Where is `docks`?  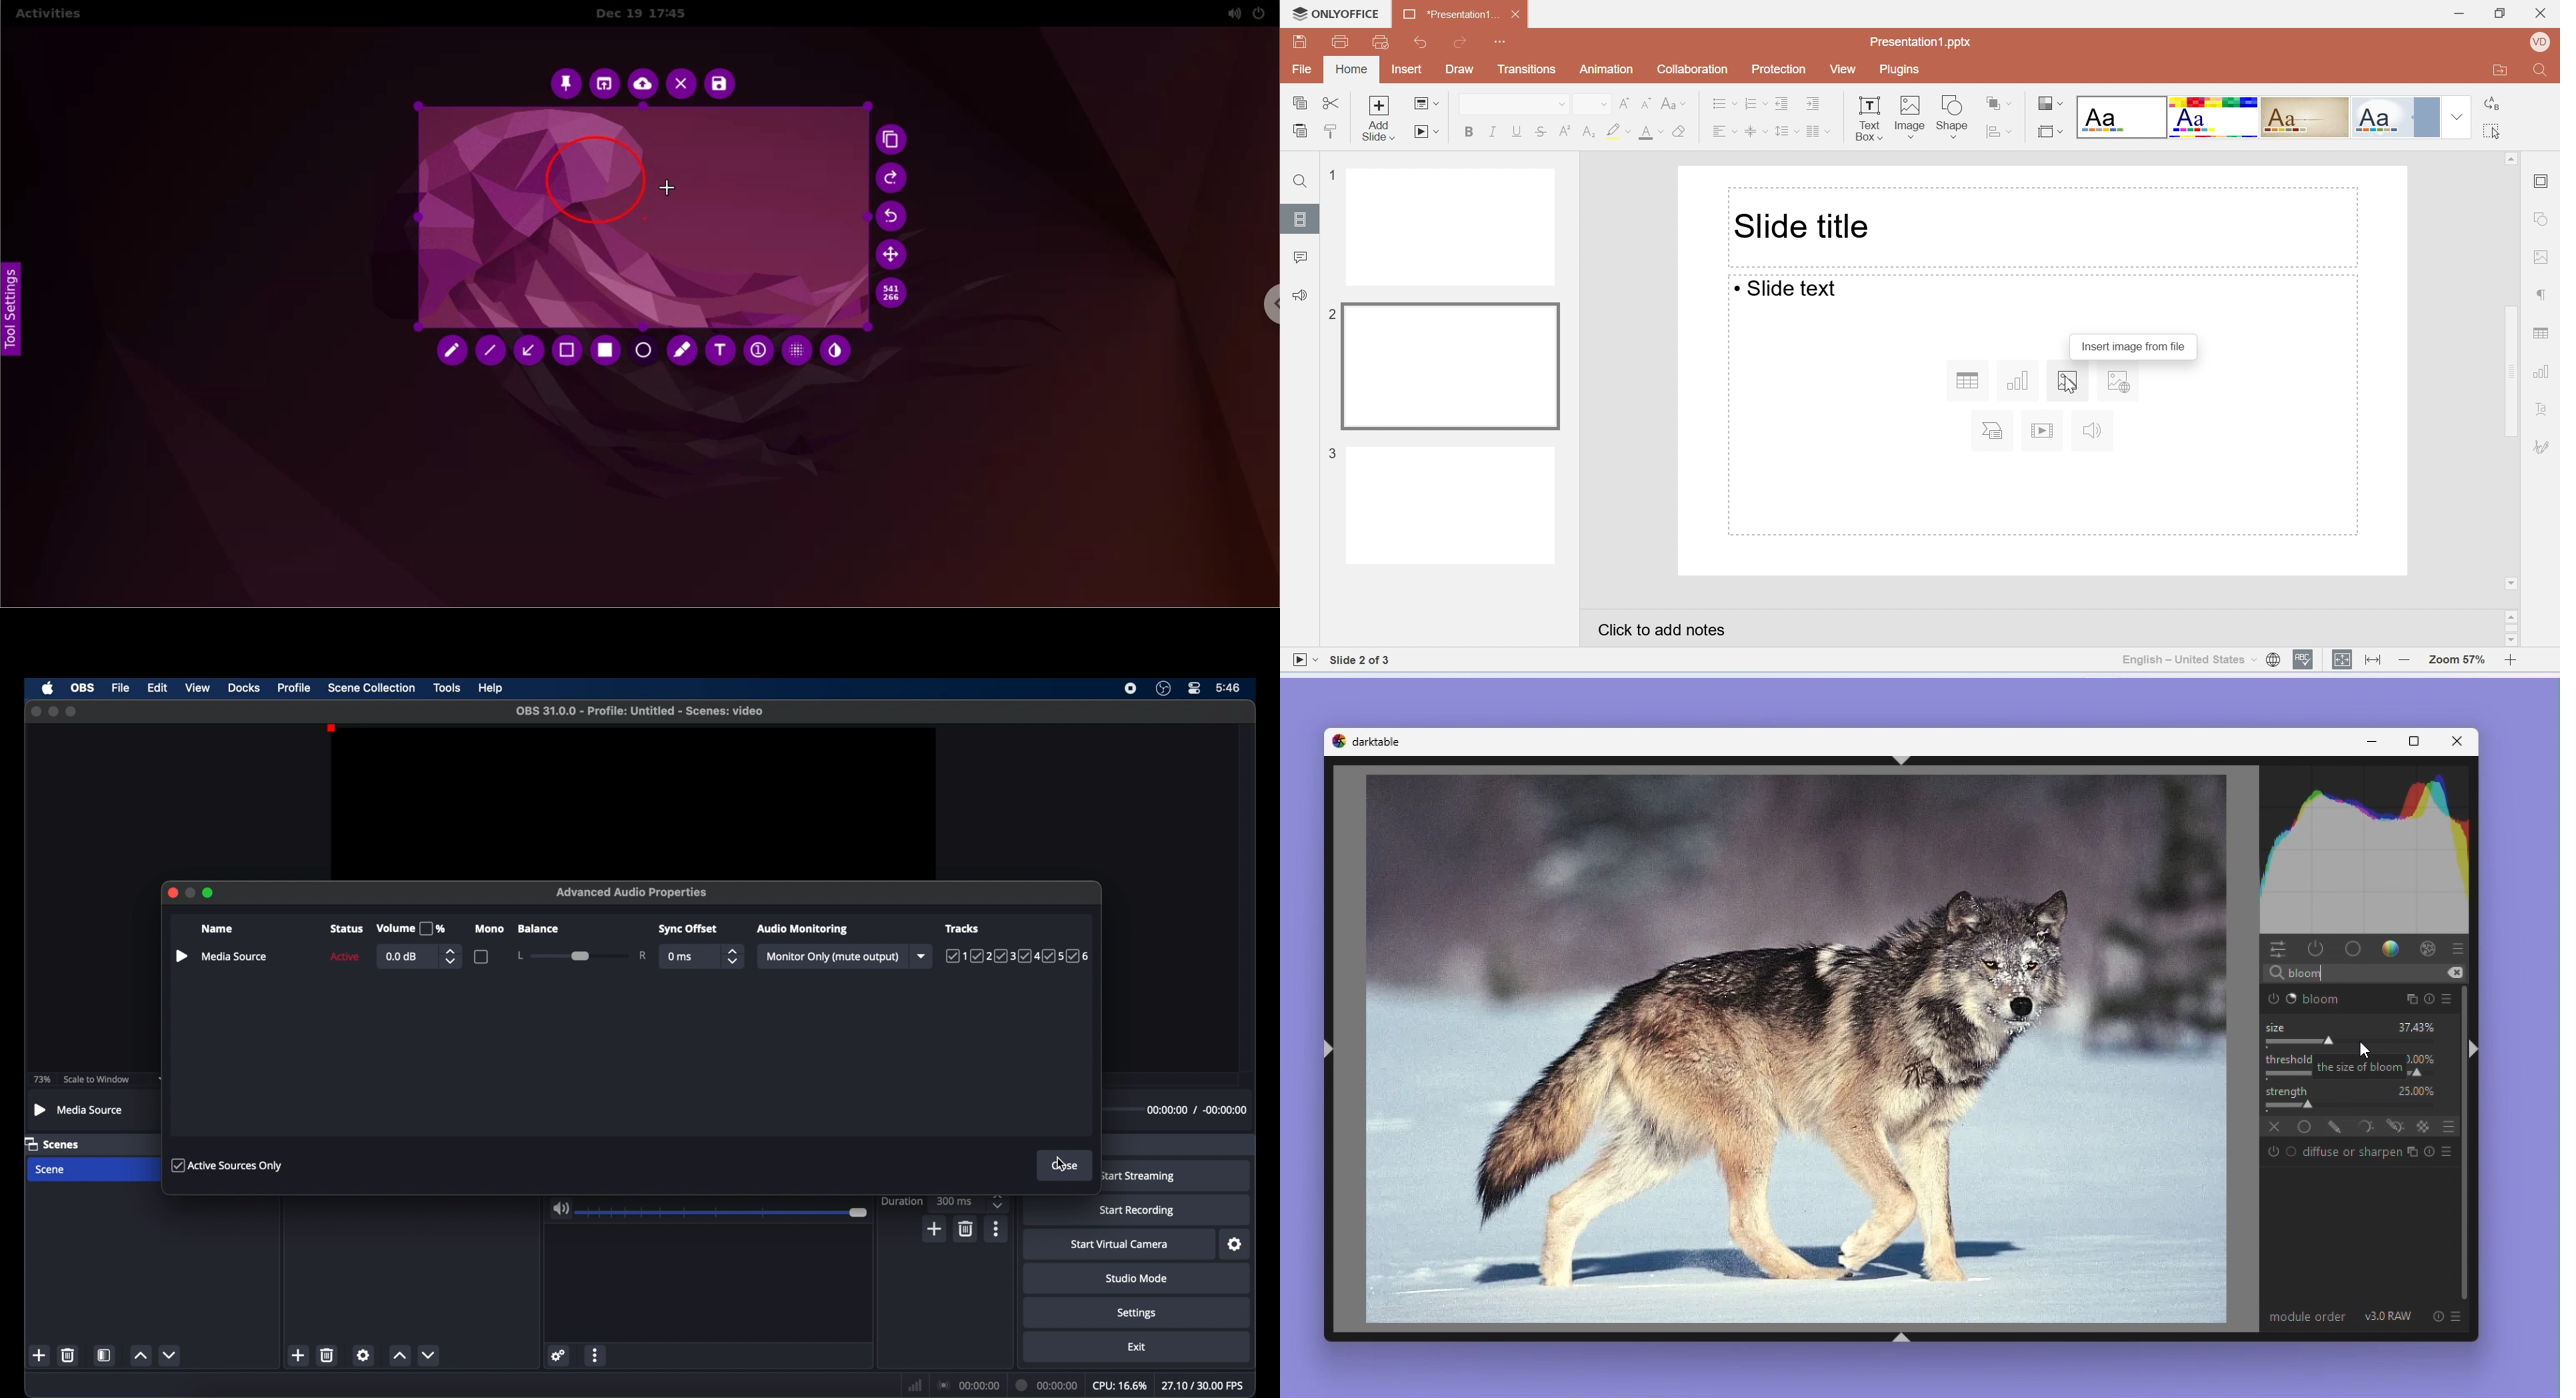
docks is located at coordinates (245, 687).